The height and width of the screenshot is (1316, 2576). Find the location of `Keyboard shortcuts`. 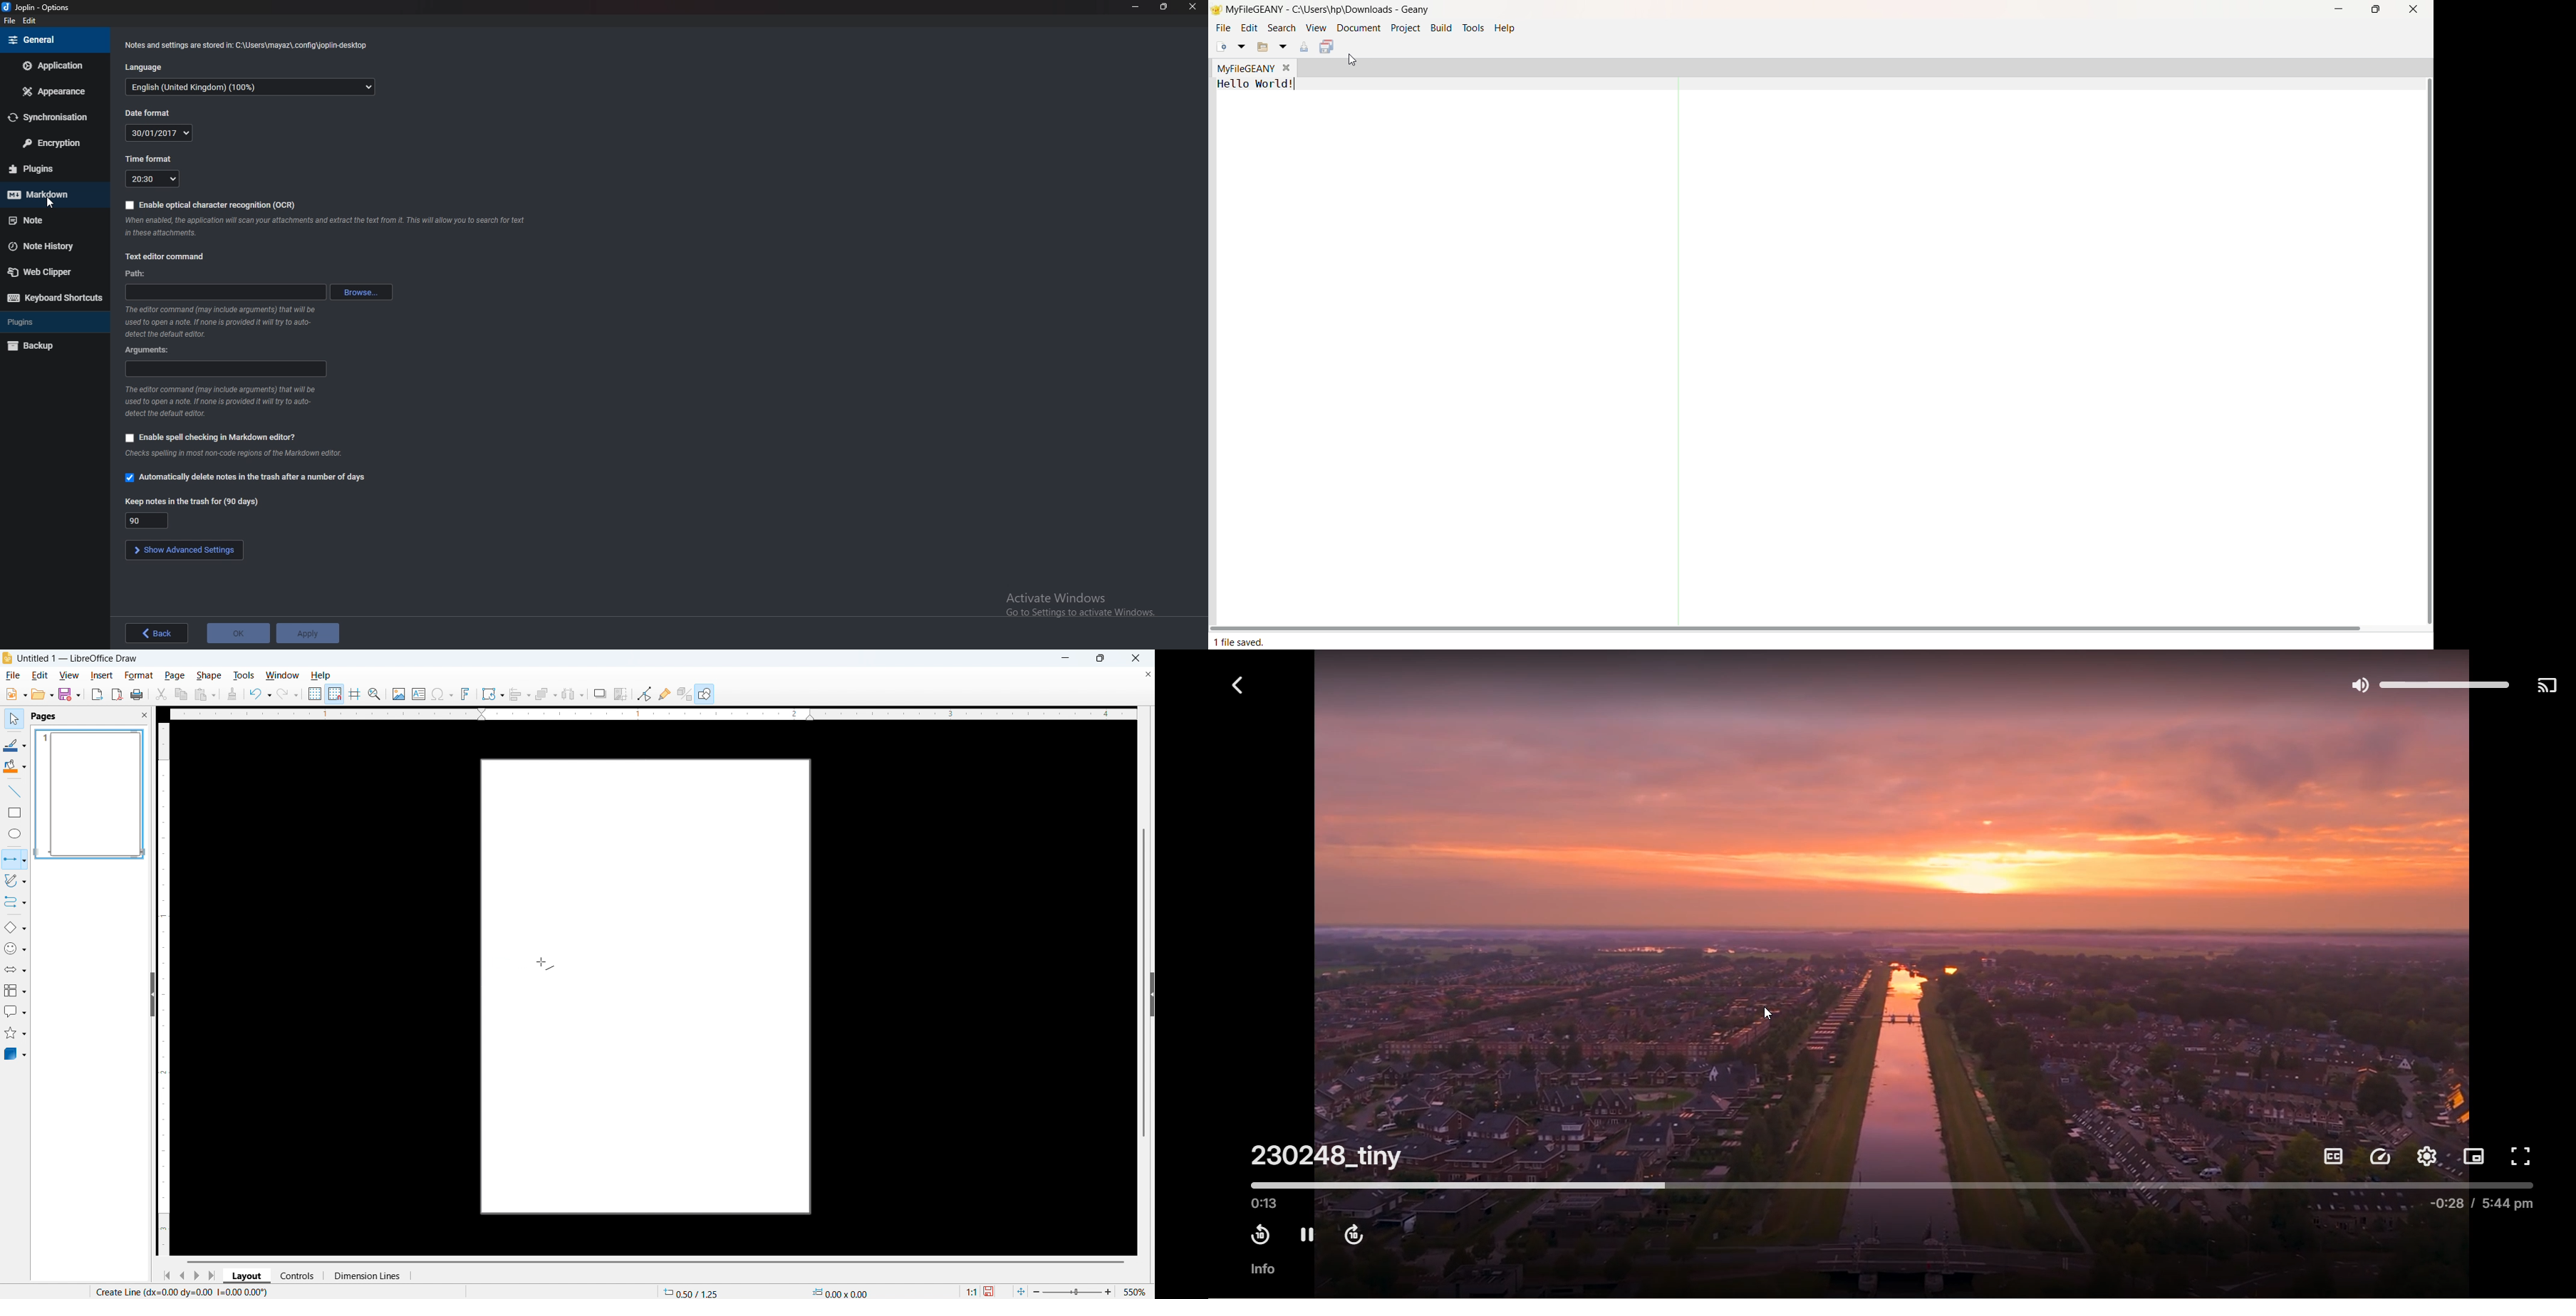

Keyboard shortcuts is located at coordinates (55, 298).